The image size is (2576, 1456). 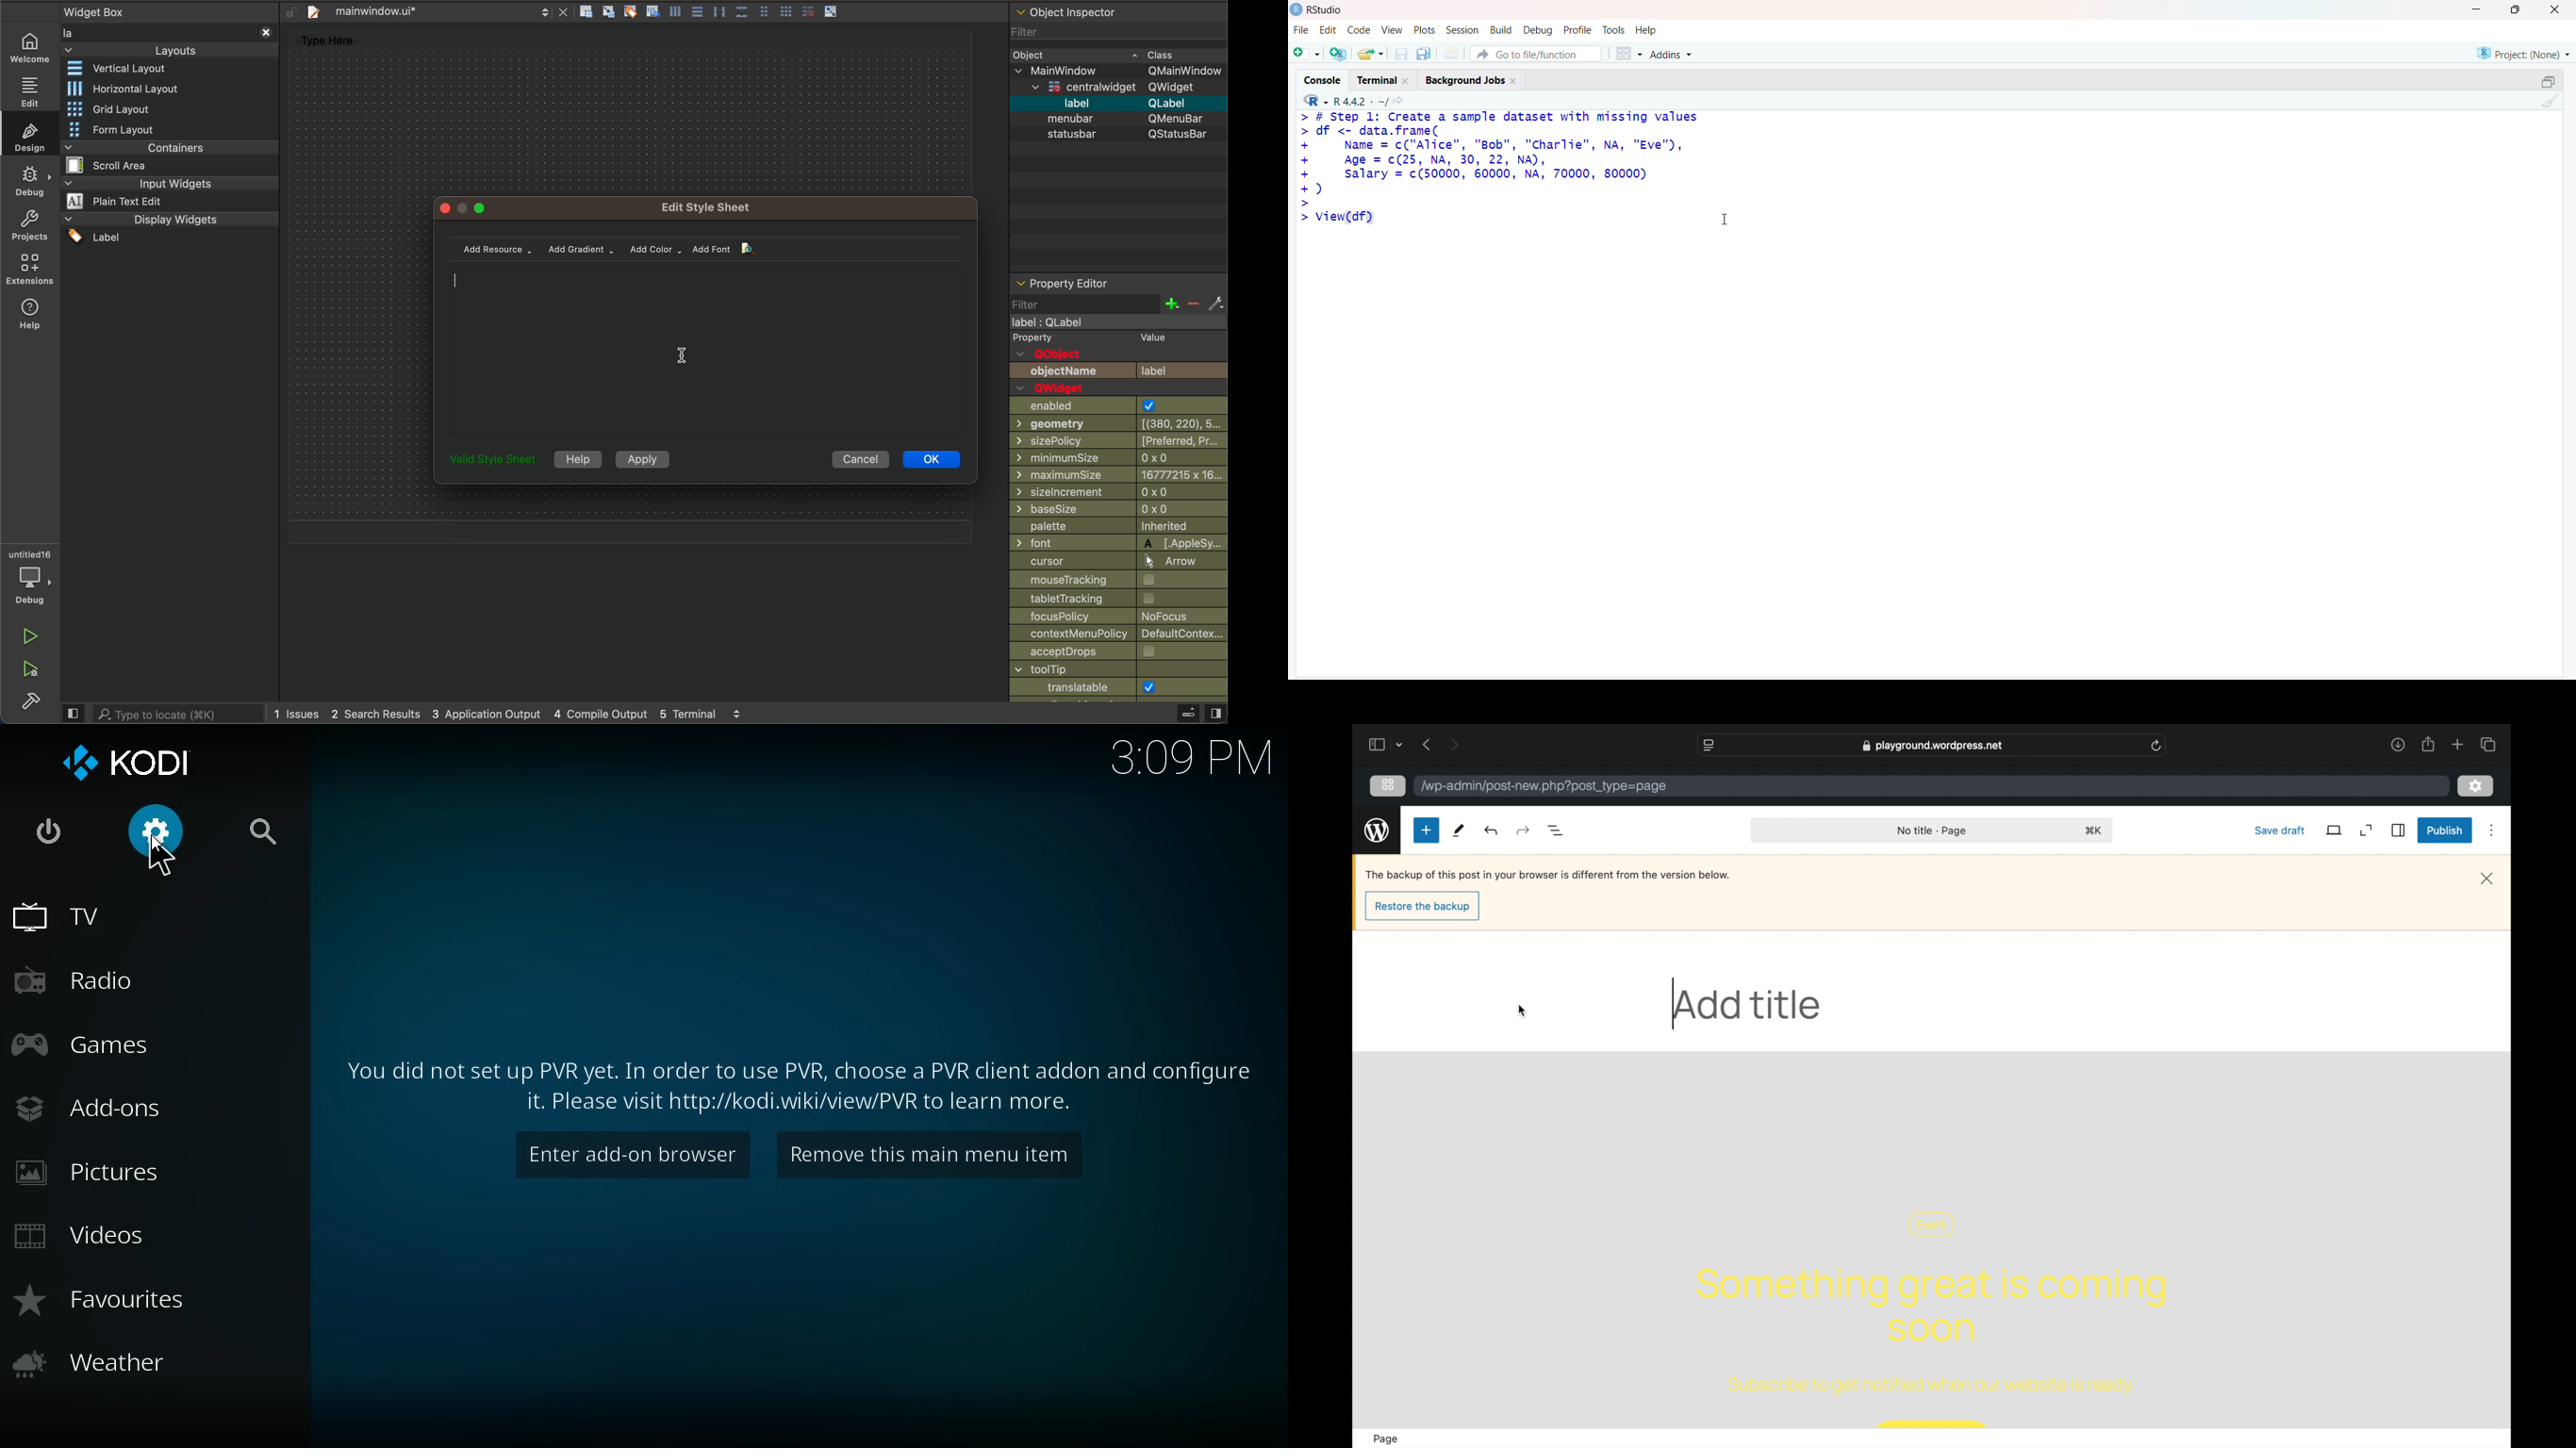 What do you see at coordinates (300, 714) in the screenshot?
I see `issues` at bounding box center [300, 714].